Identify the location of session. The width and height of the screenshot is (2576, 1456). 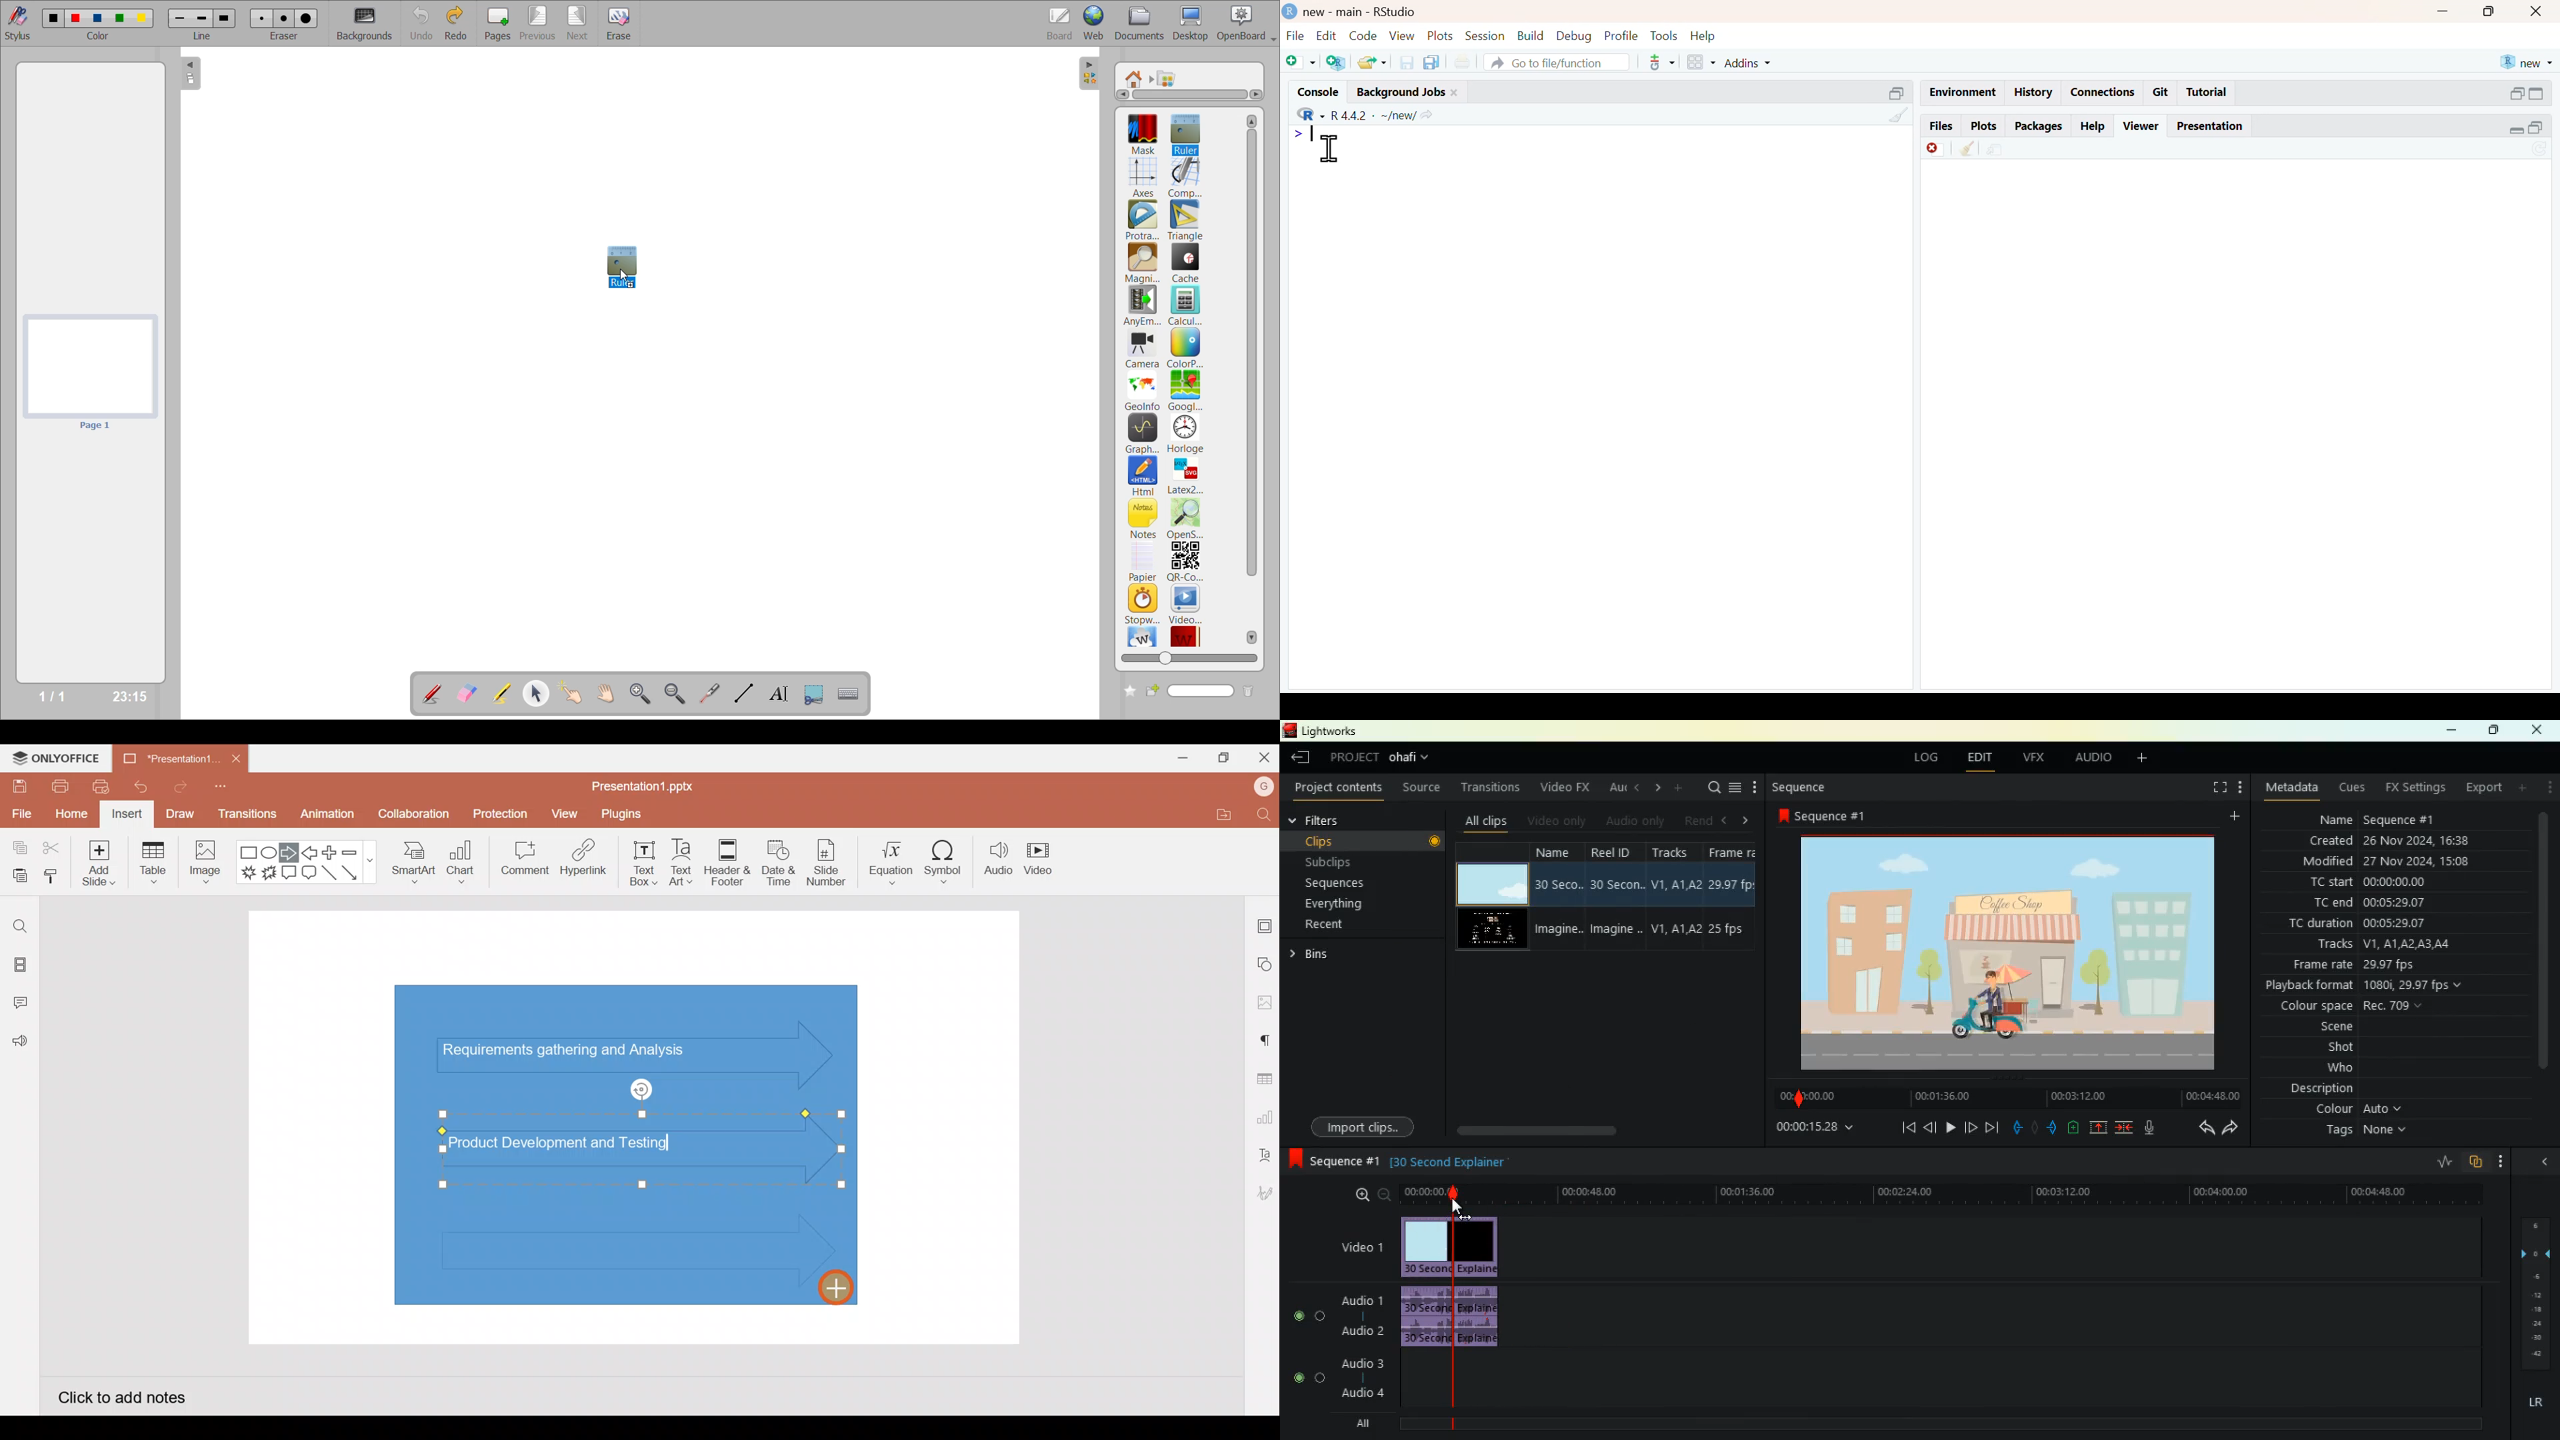
(1485, 35).